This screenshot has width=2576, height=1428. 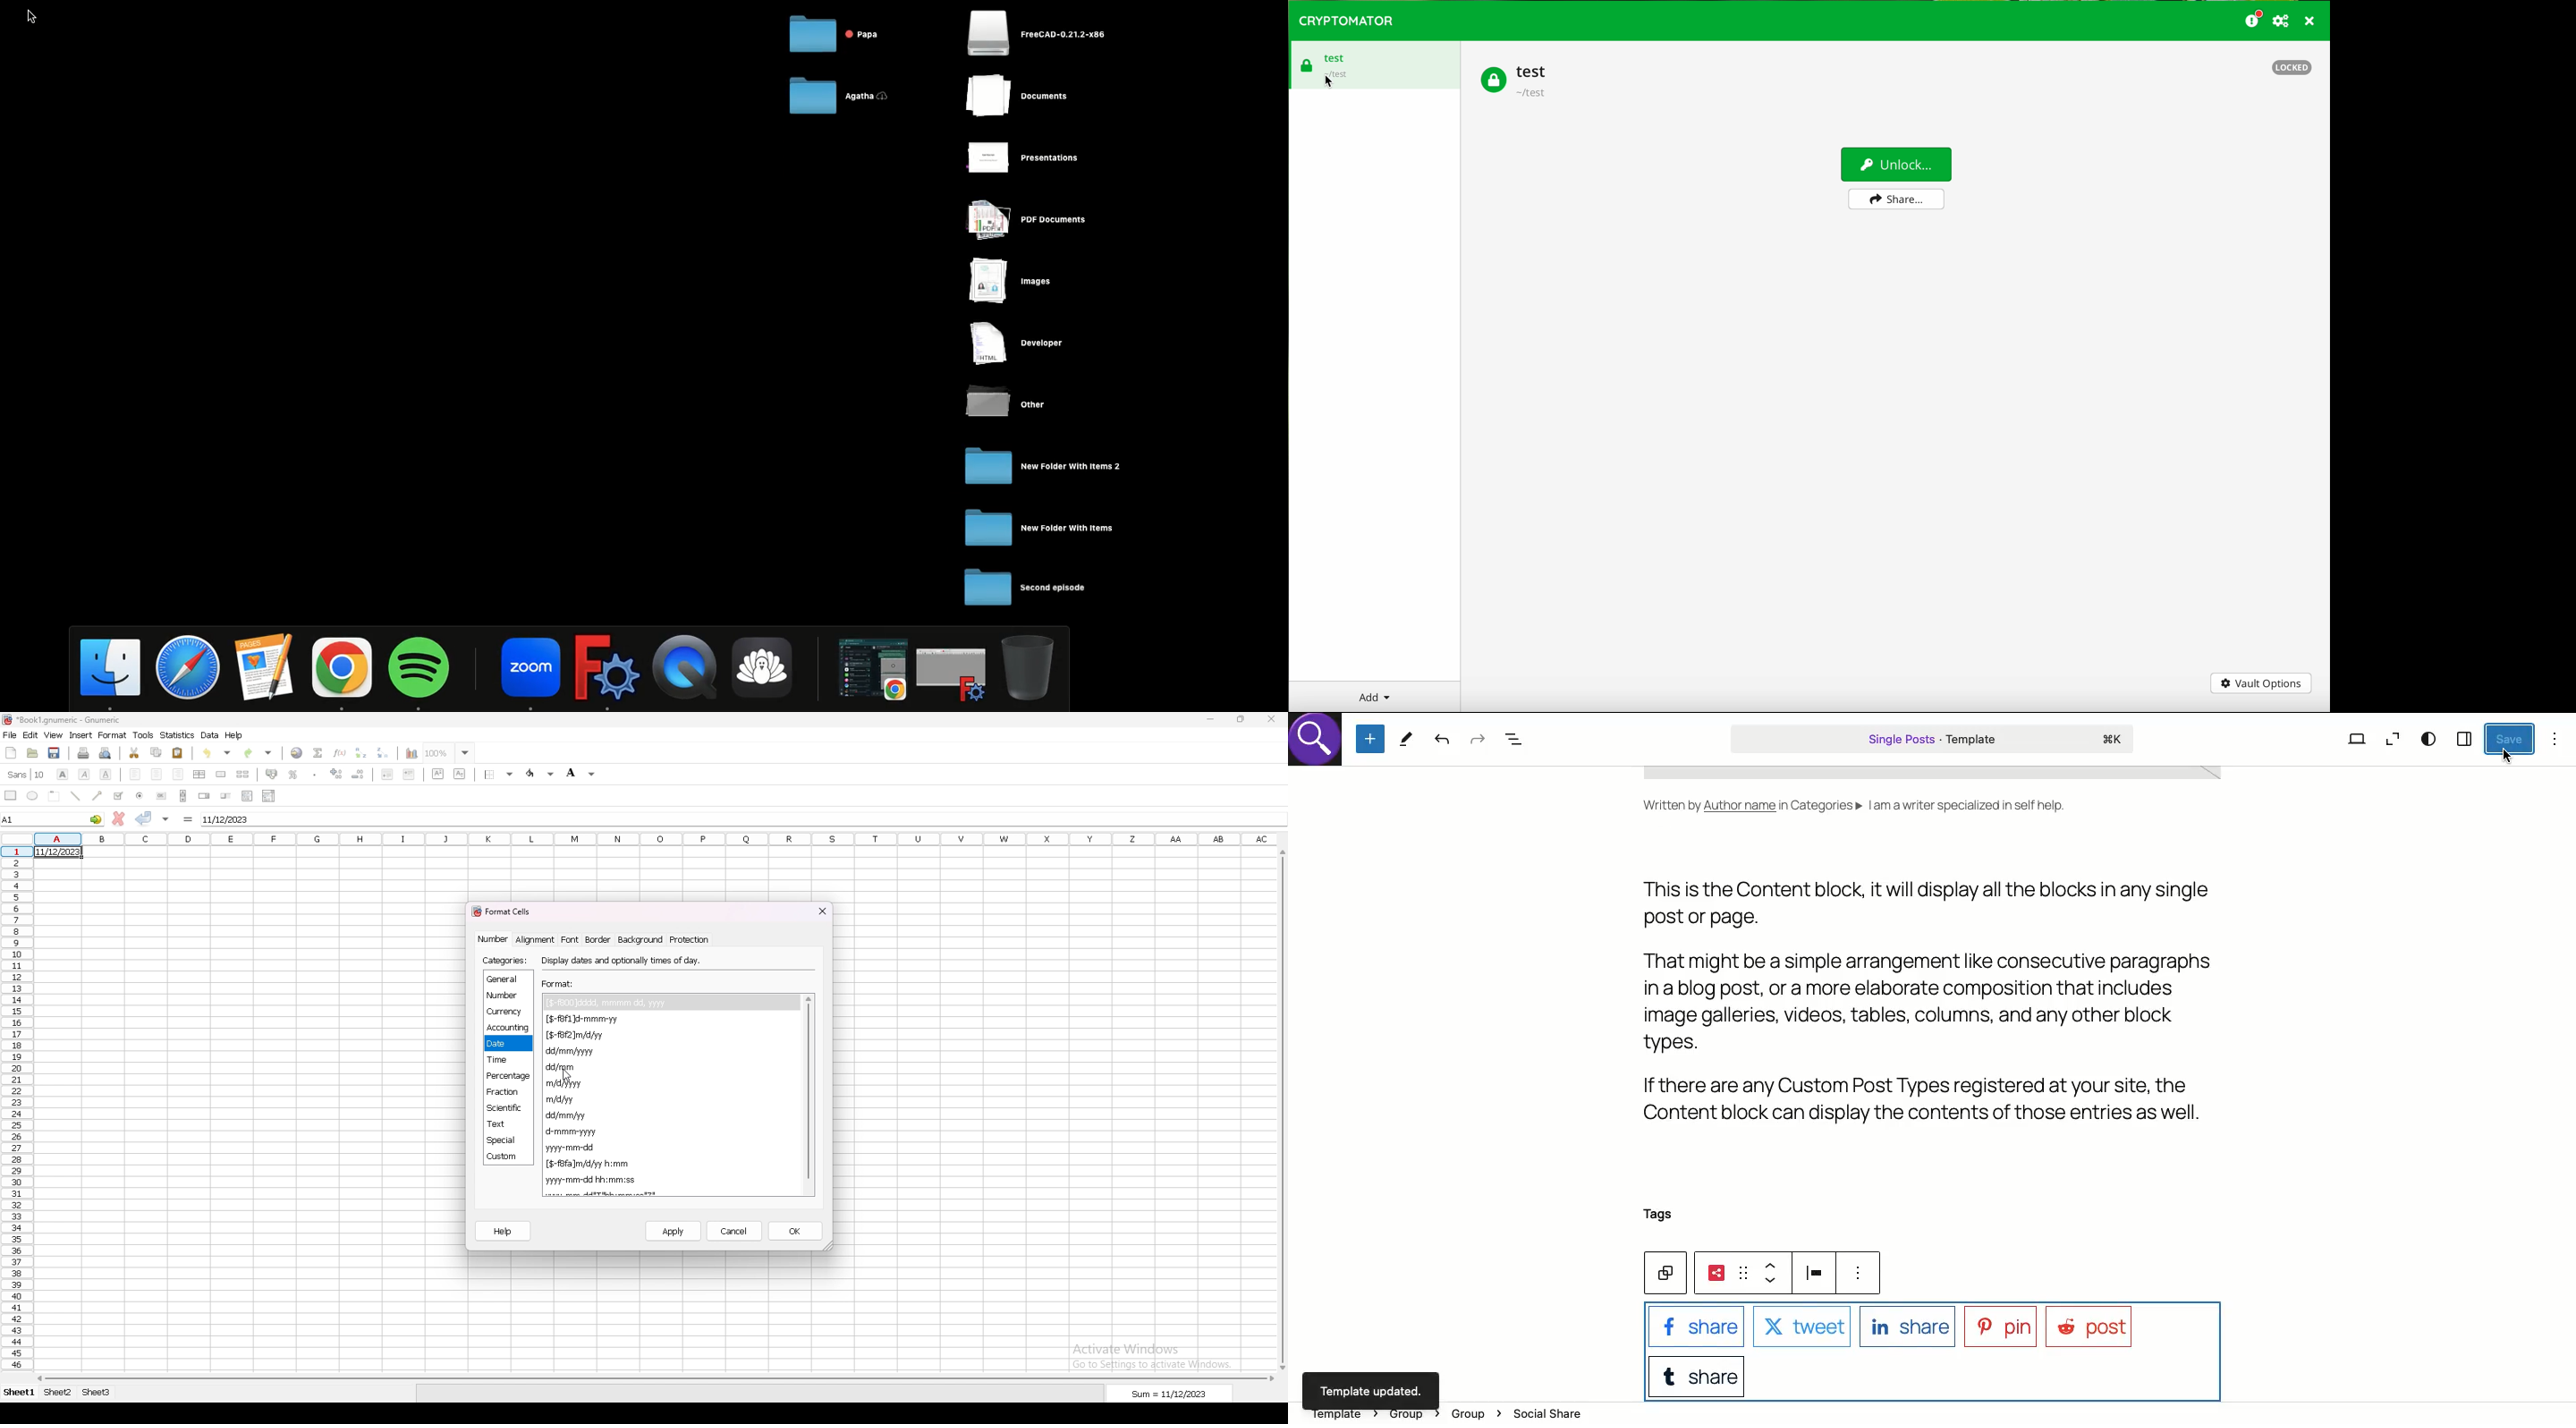 What do you see at coordinates (735, 1231) in the screenshot?
I see `cancel` at bounding box center [735, 1231].